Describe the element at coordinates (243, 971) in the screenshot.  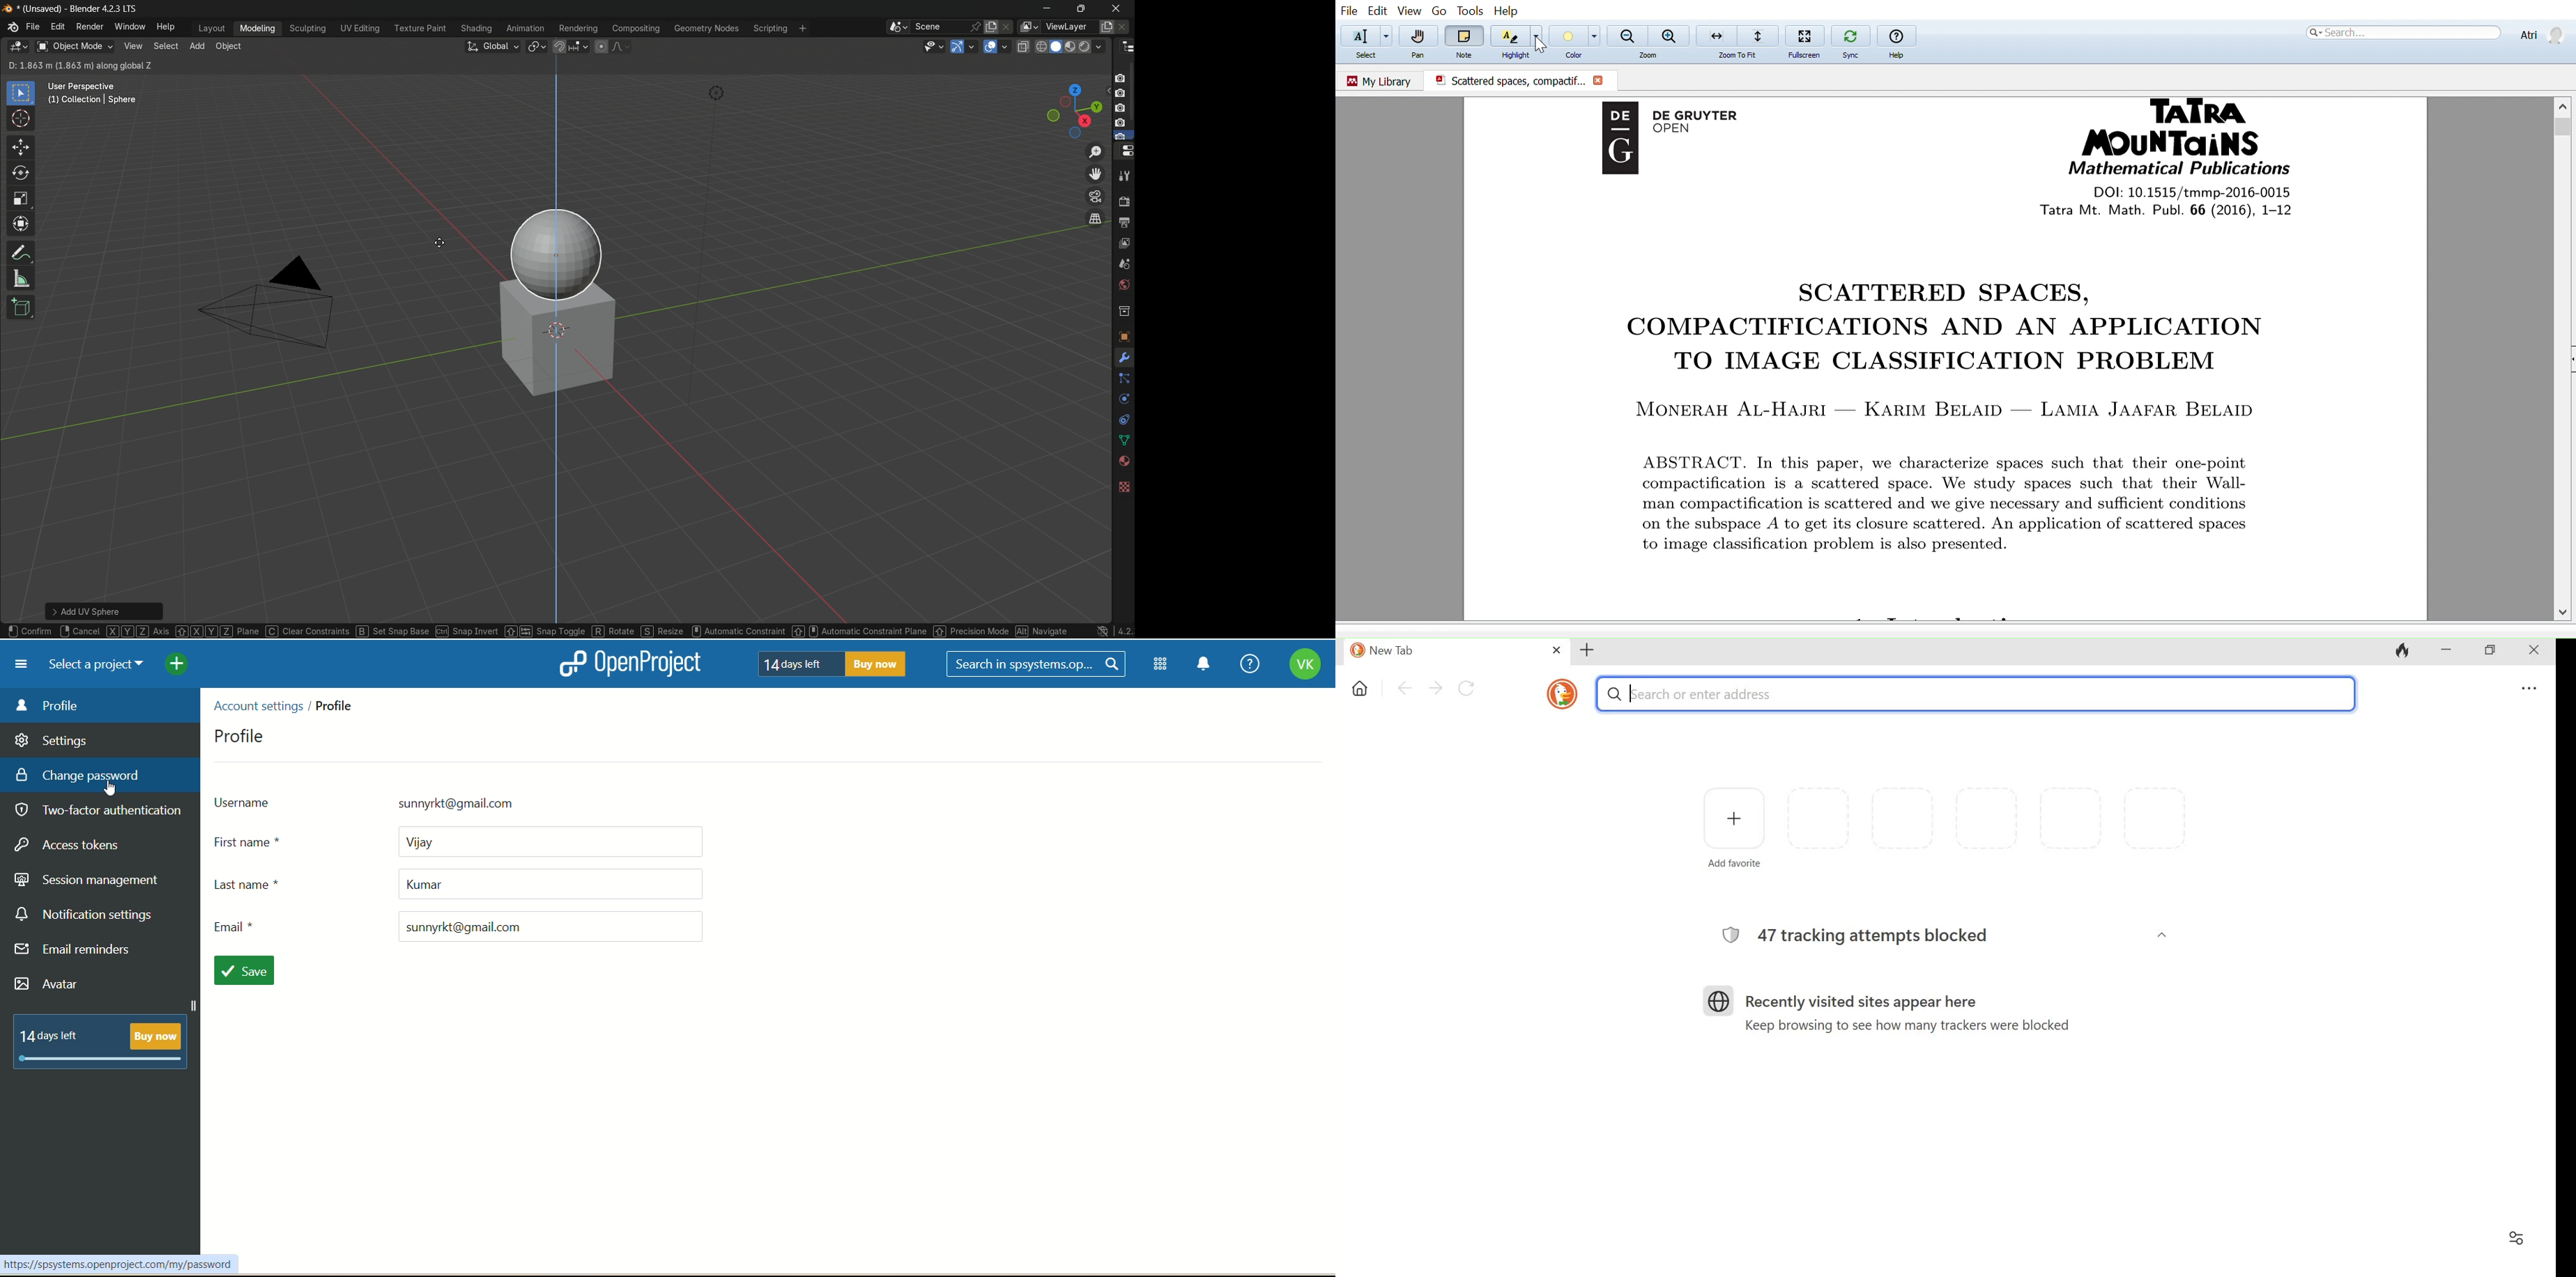
I see `save` at that location.